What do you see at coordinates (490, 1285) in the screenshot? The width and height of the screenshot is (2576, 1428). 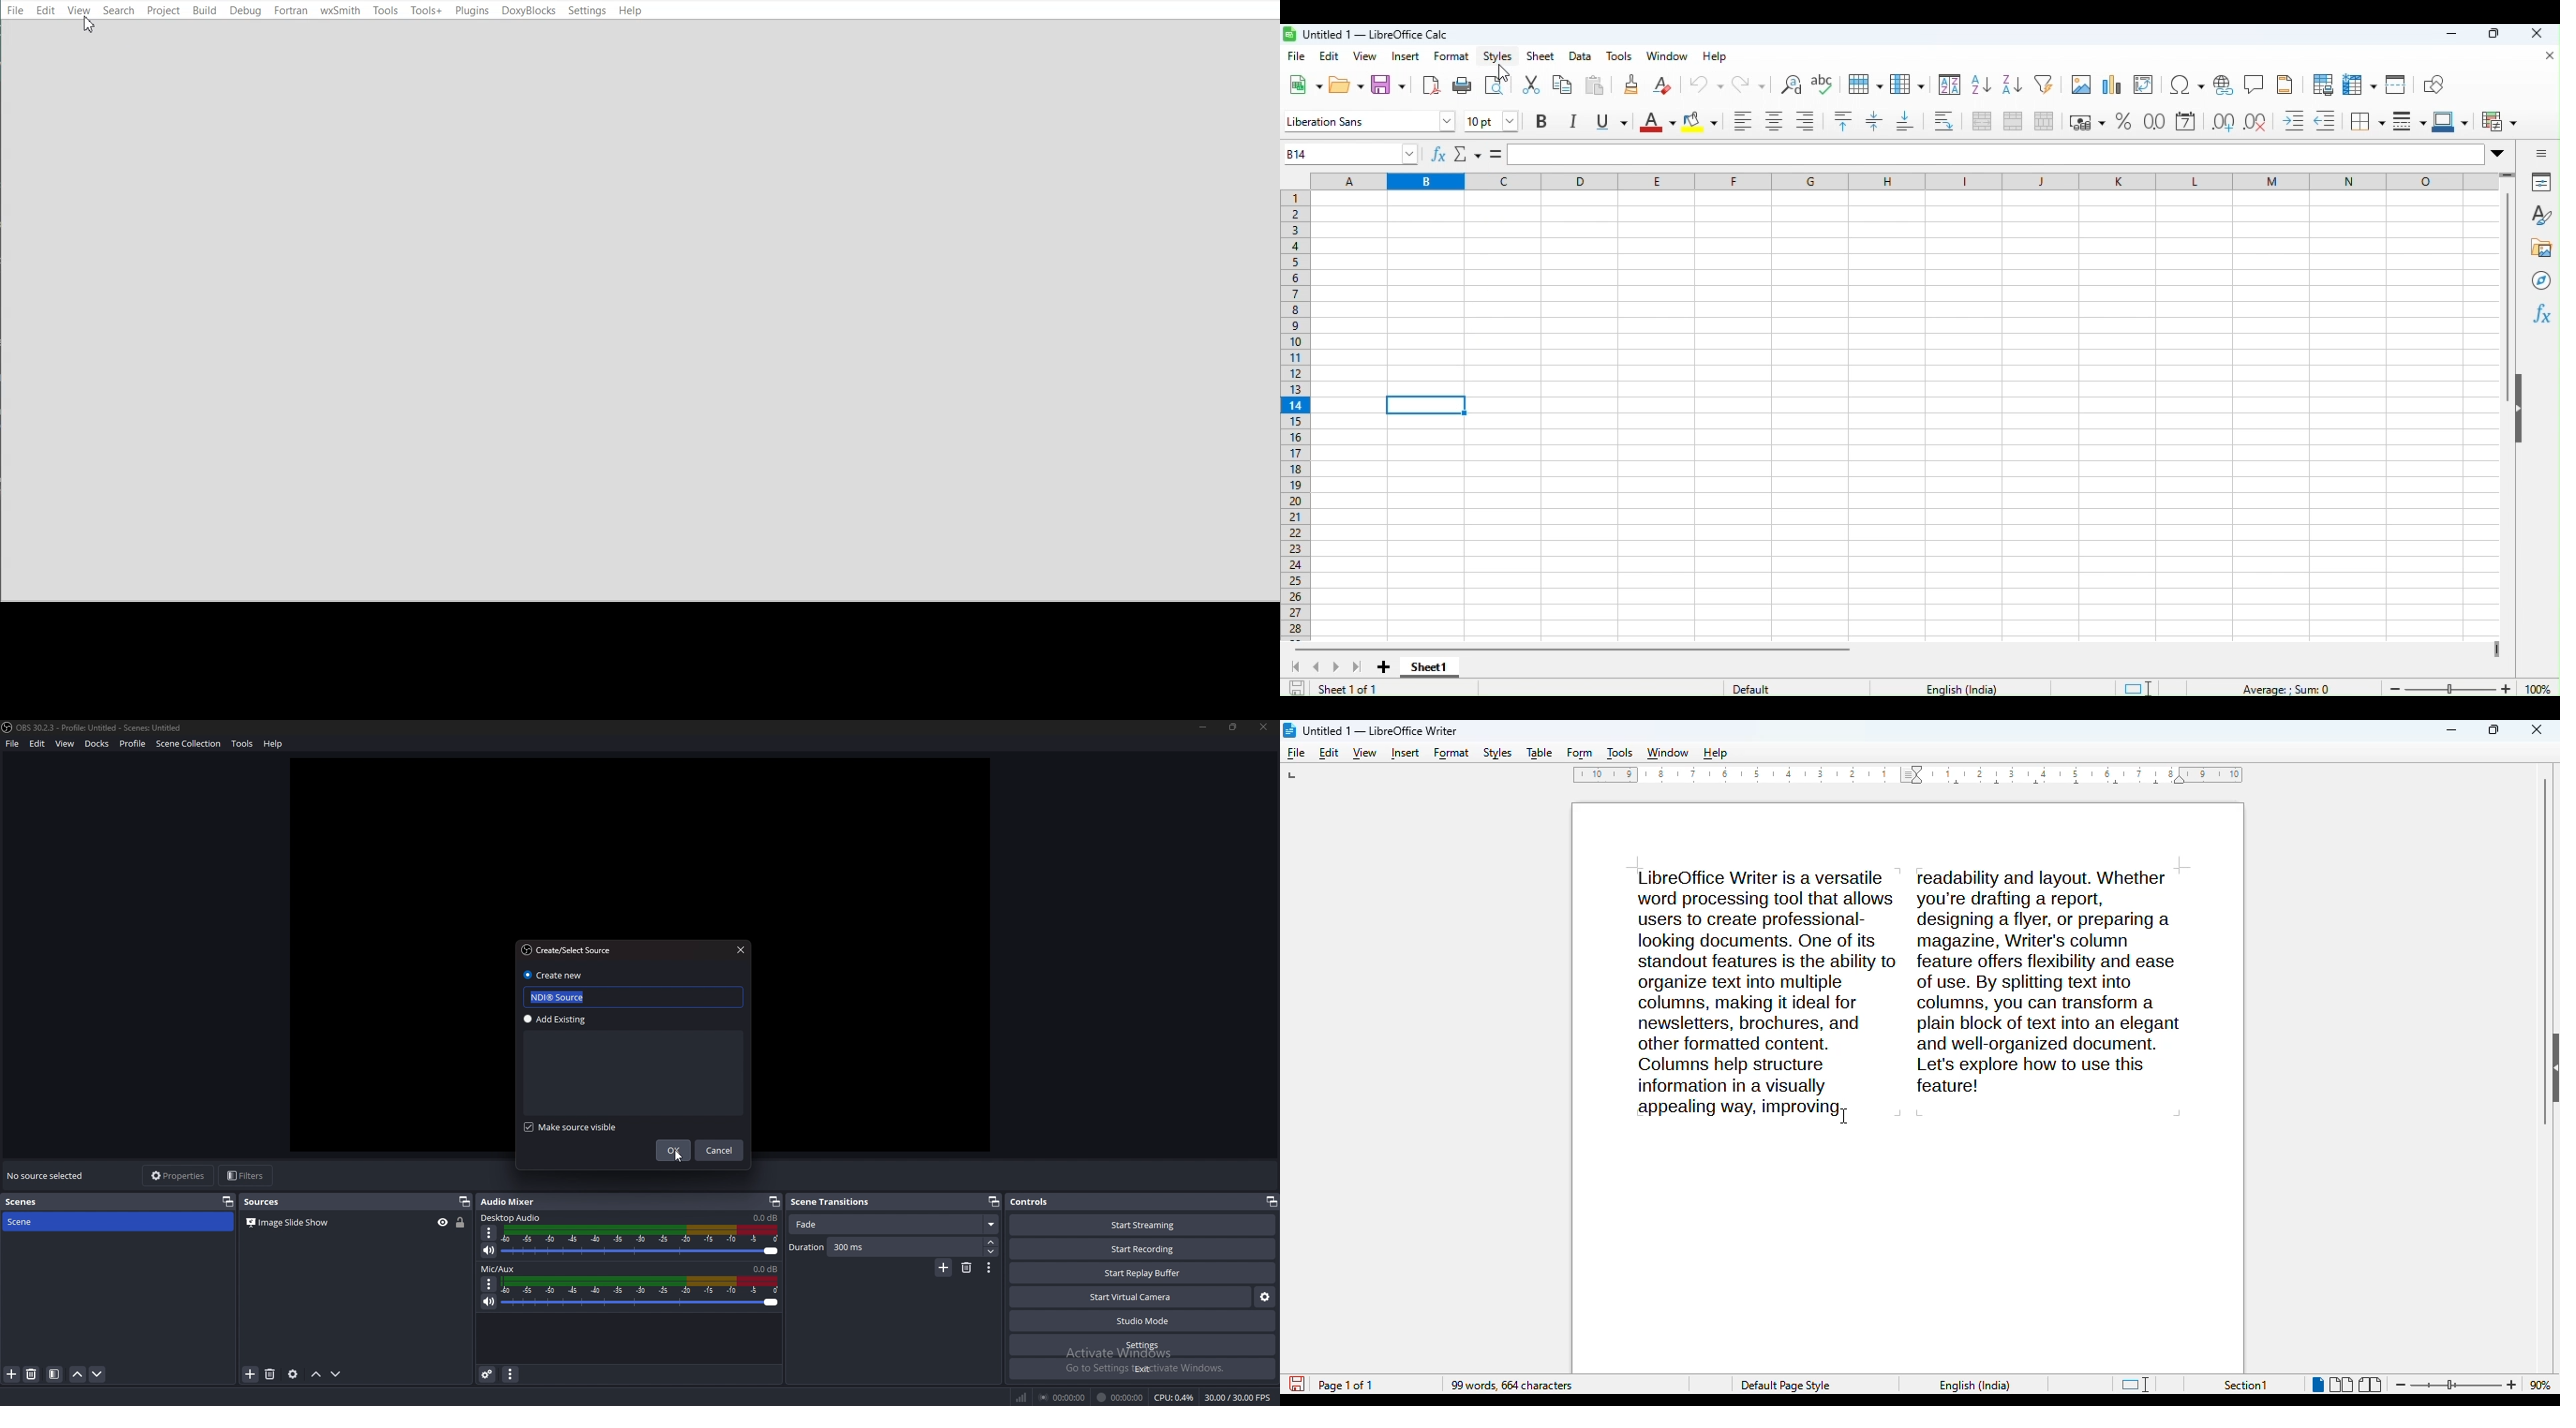 I see `options` at bounding box center [490, 1285].